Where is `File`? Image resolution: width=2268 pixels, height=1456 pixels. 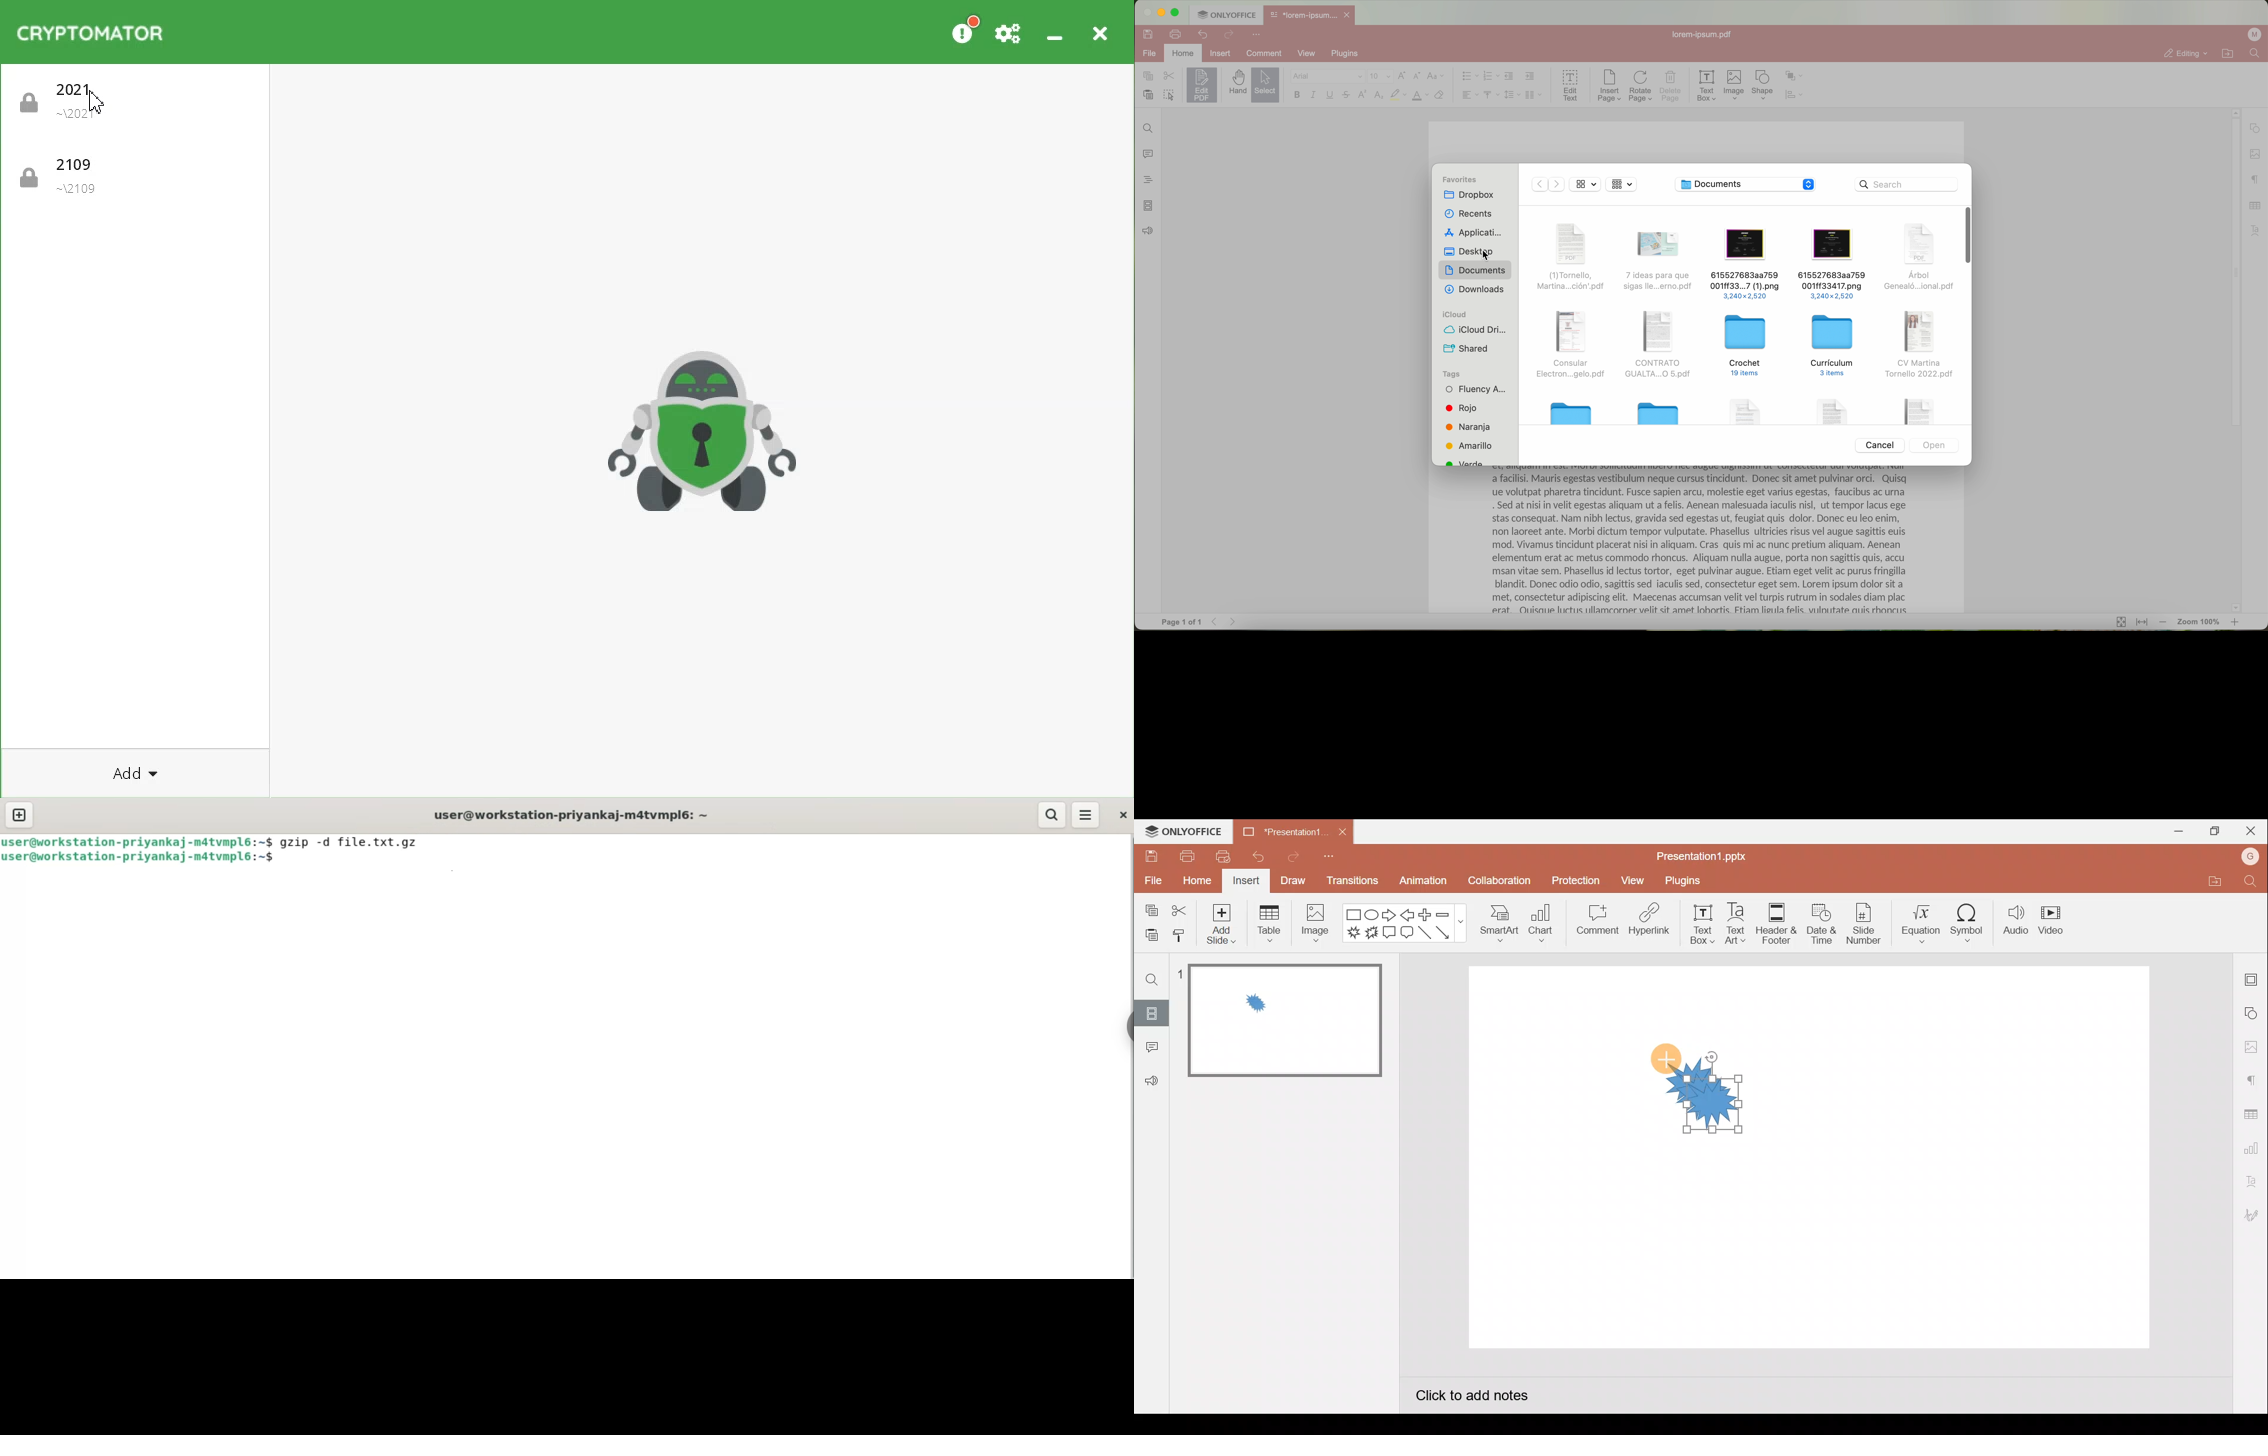 File is located at coordinates (1152, 882).